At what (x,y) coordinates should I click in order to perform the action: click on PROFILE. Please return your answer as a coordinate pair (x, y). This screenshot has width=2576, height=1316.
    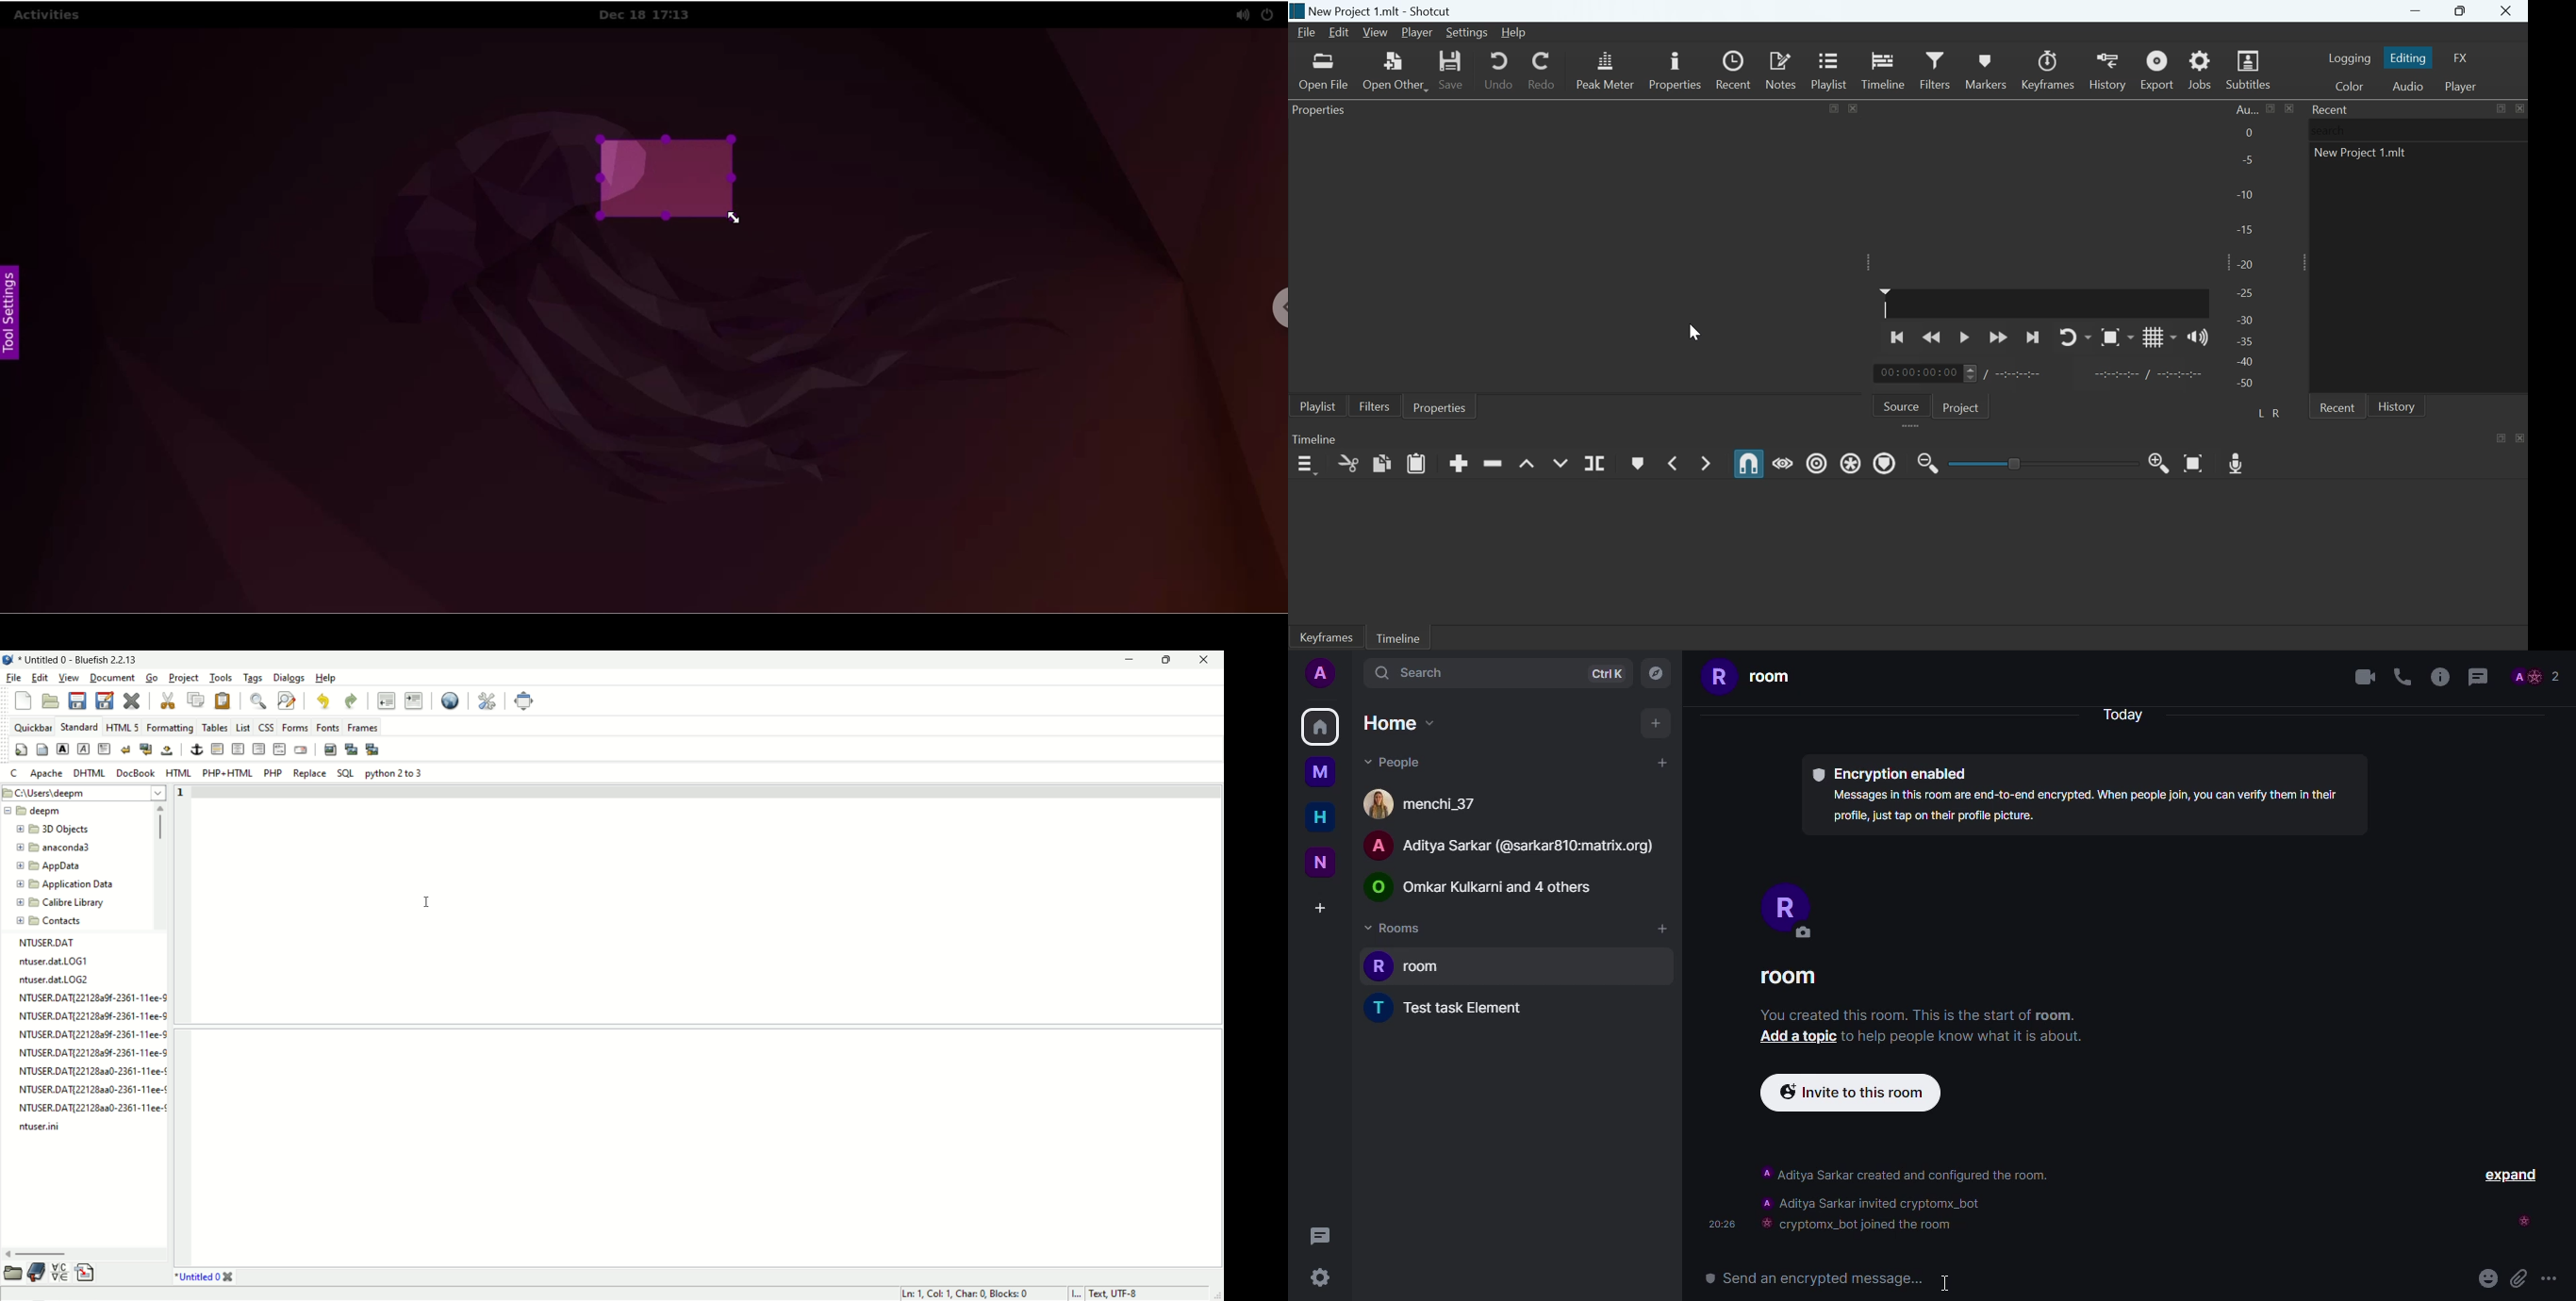
    Looking at the image, I should click on (1805, 912).